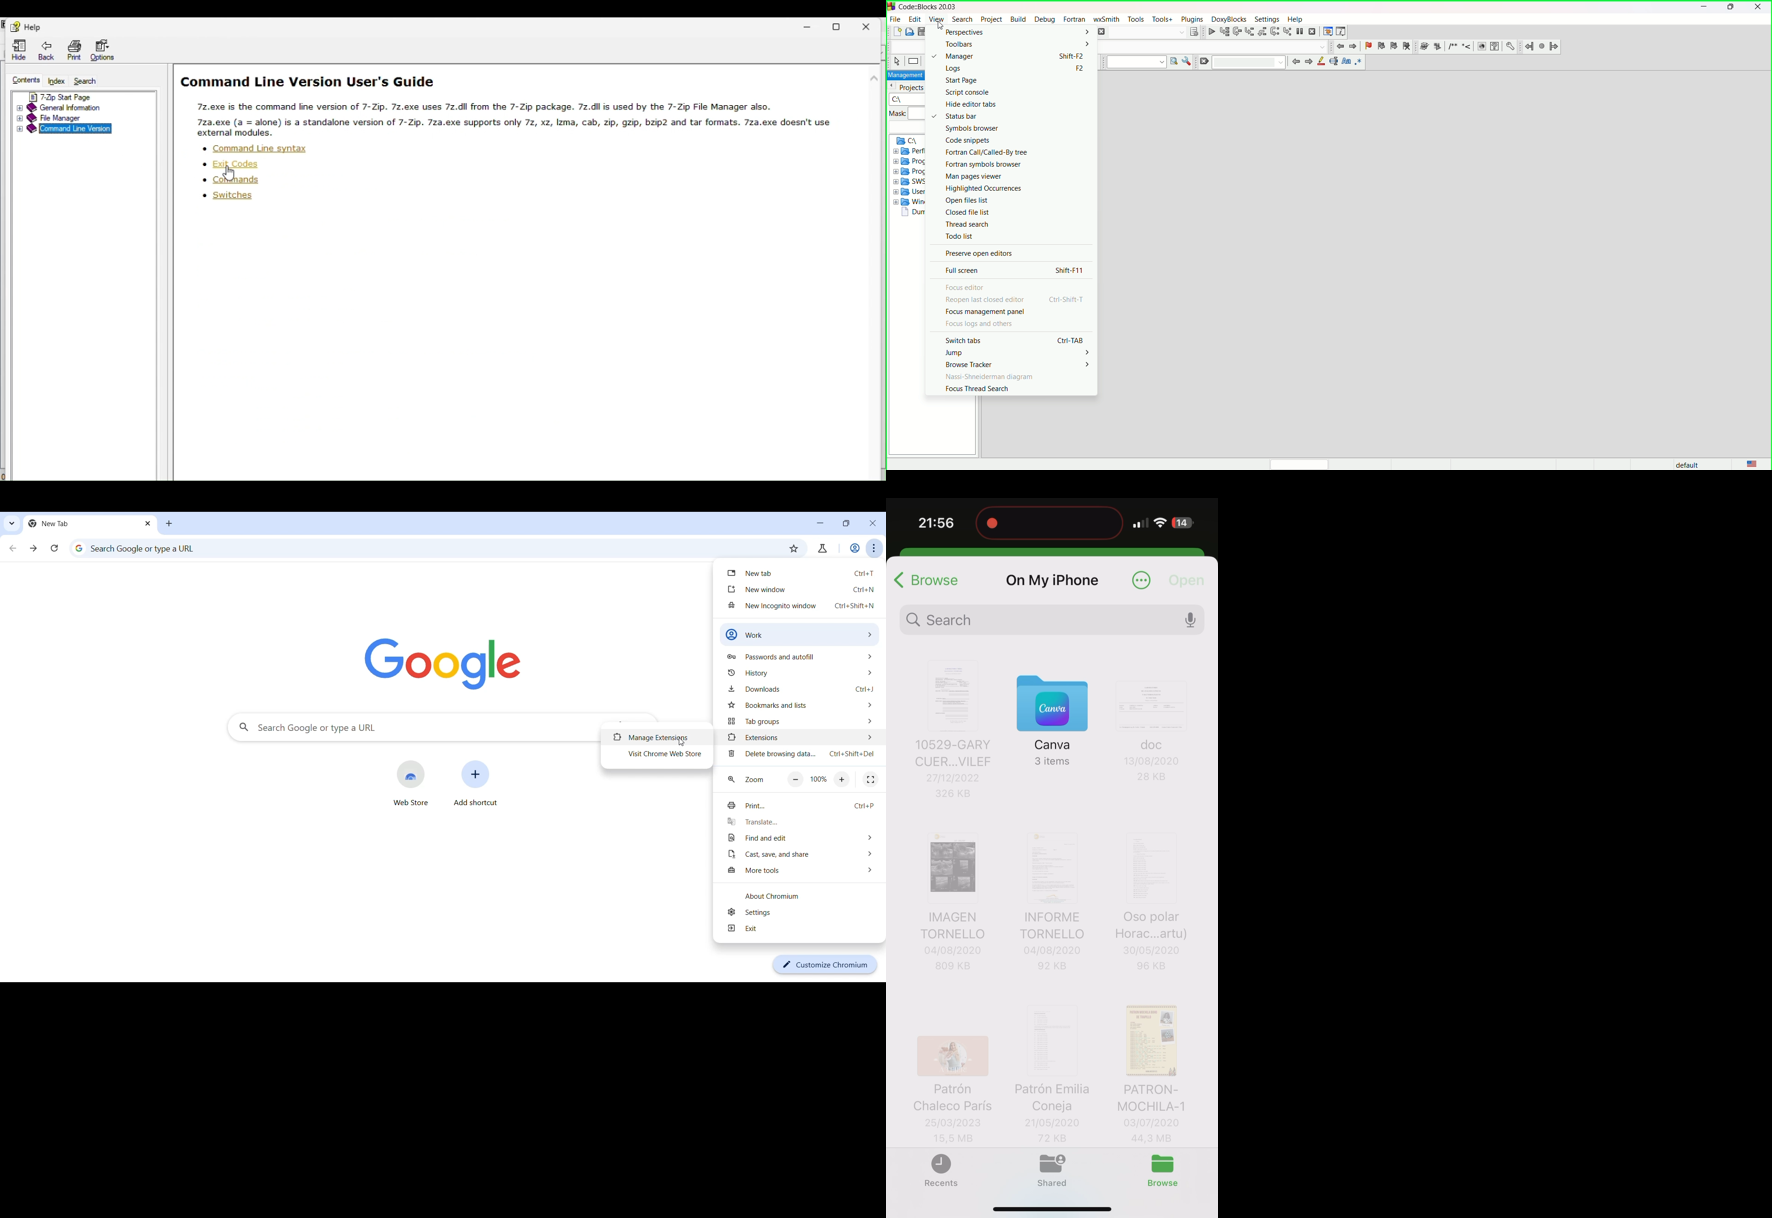 The image size is (1792, 1232). I want to click on ctrl+TAB, so click(1069, 340).